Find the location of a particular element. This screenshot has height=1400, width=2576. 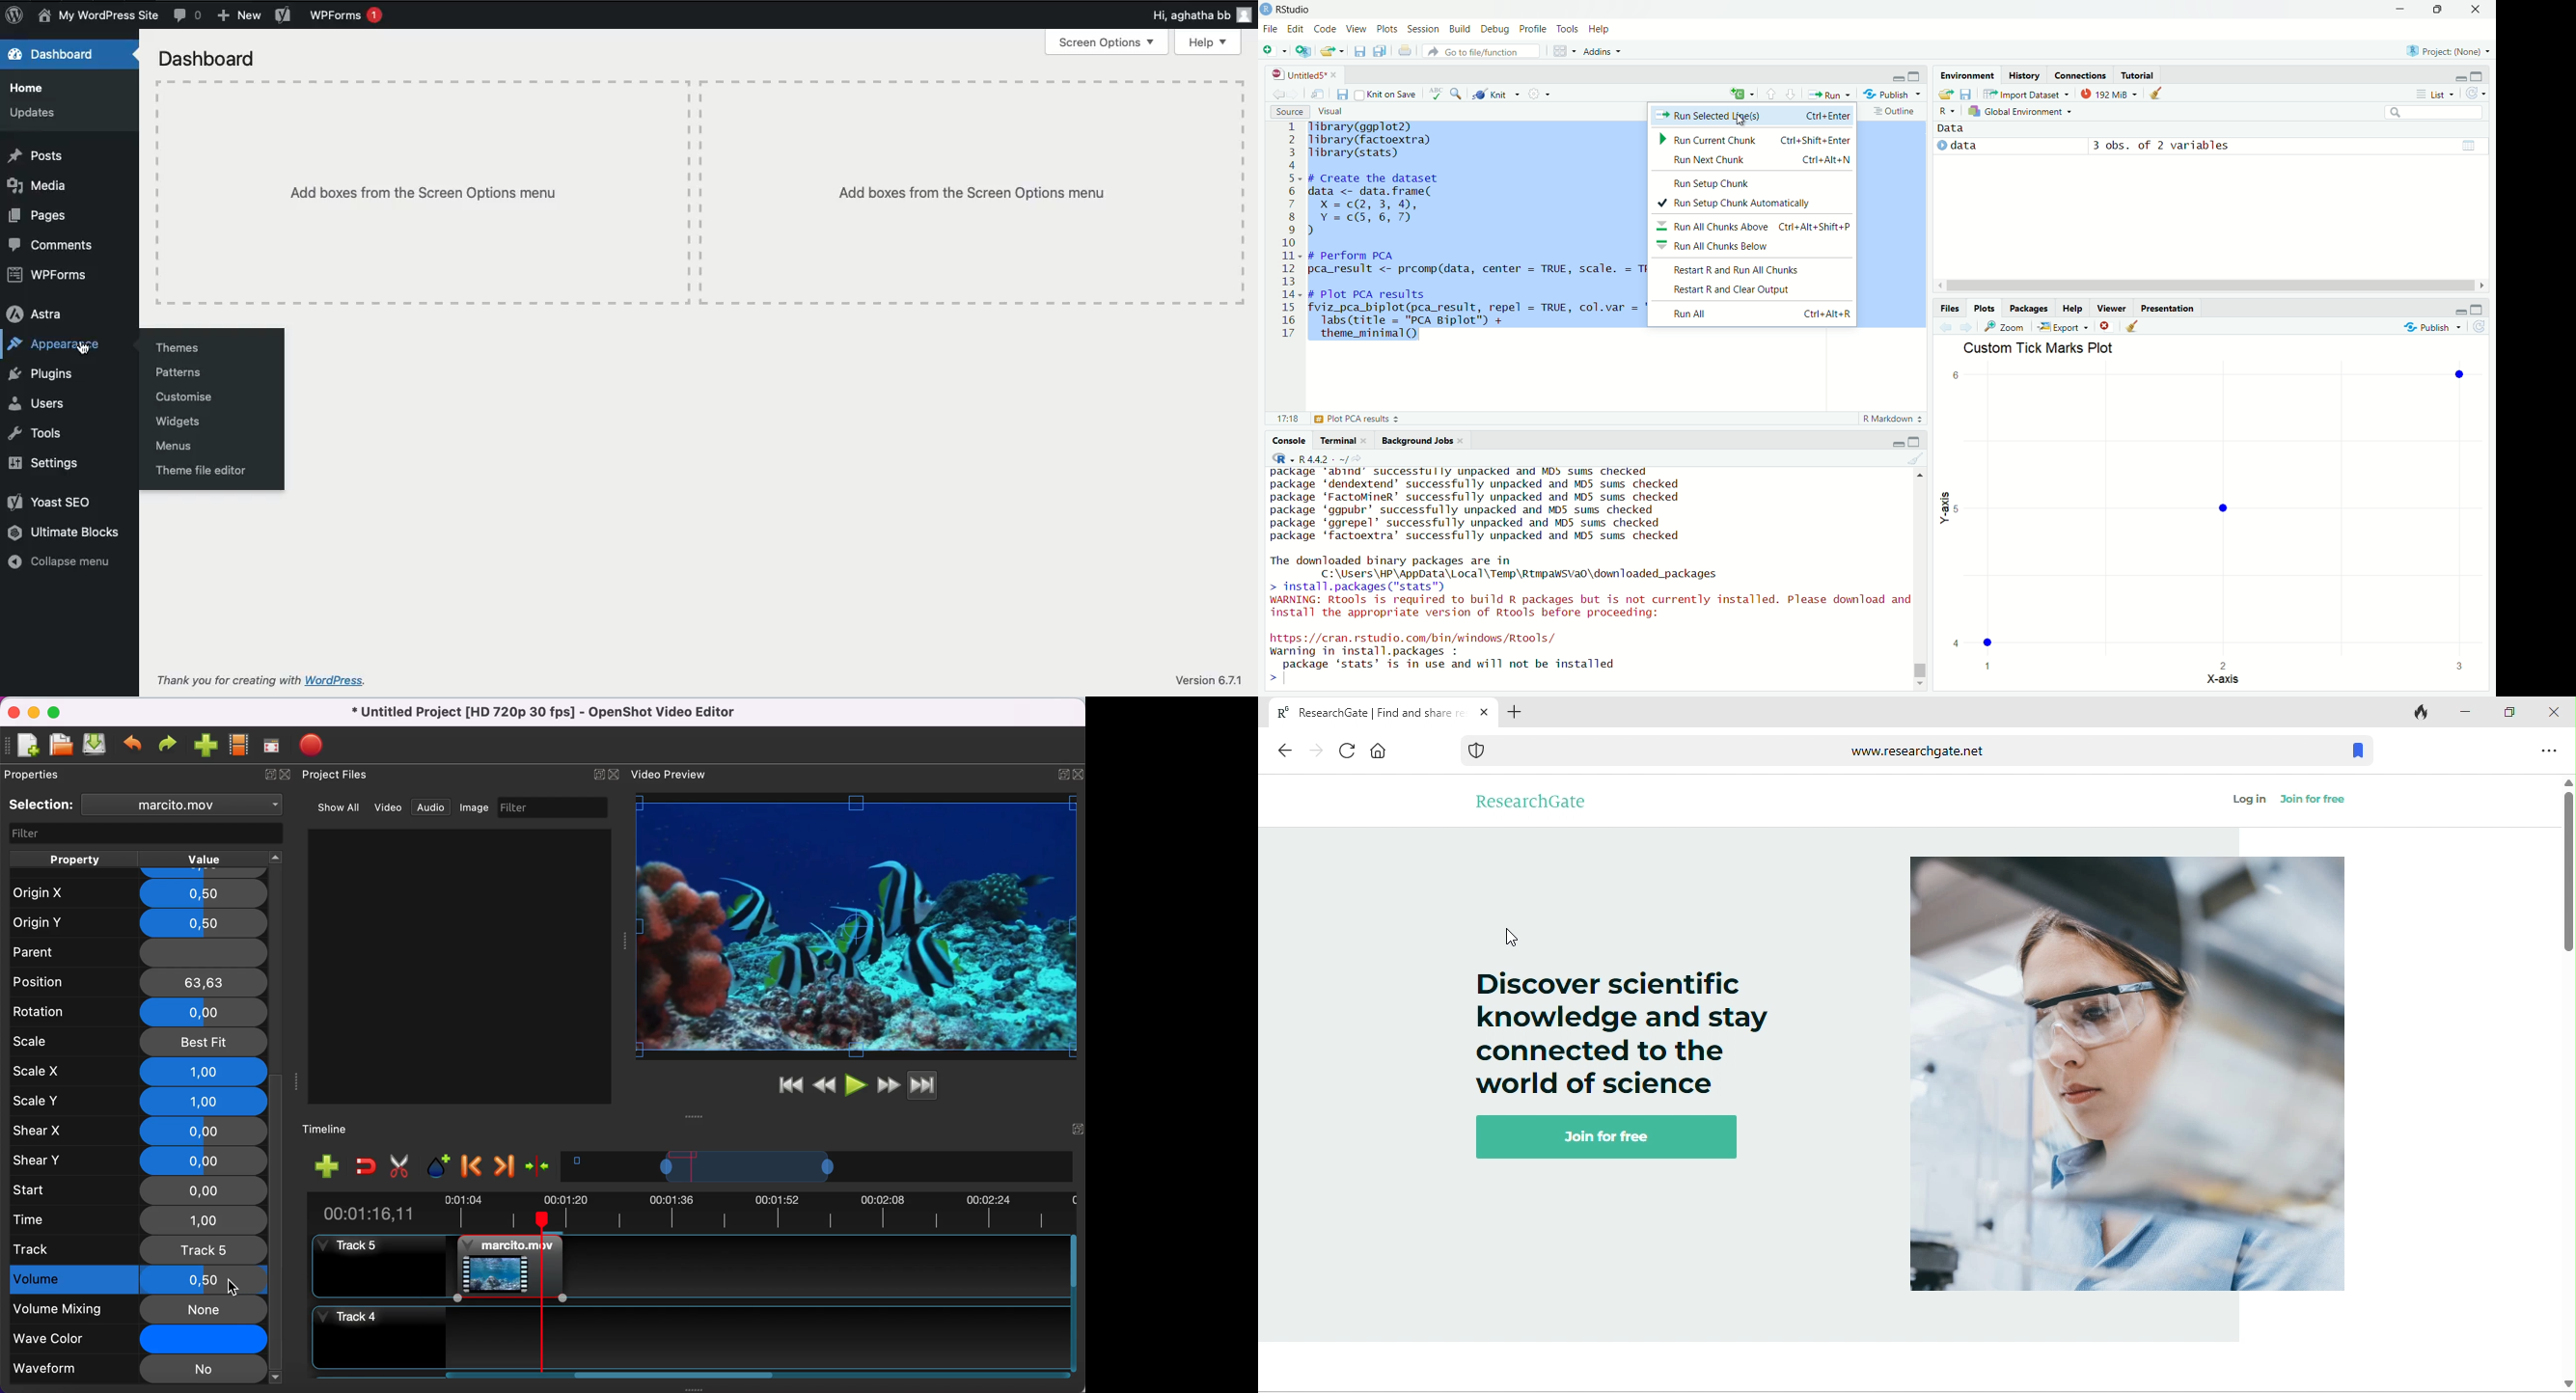

maximize is located at coordinates (2478, 75).